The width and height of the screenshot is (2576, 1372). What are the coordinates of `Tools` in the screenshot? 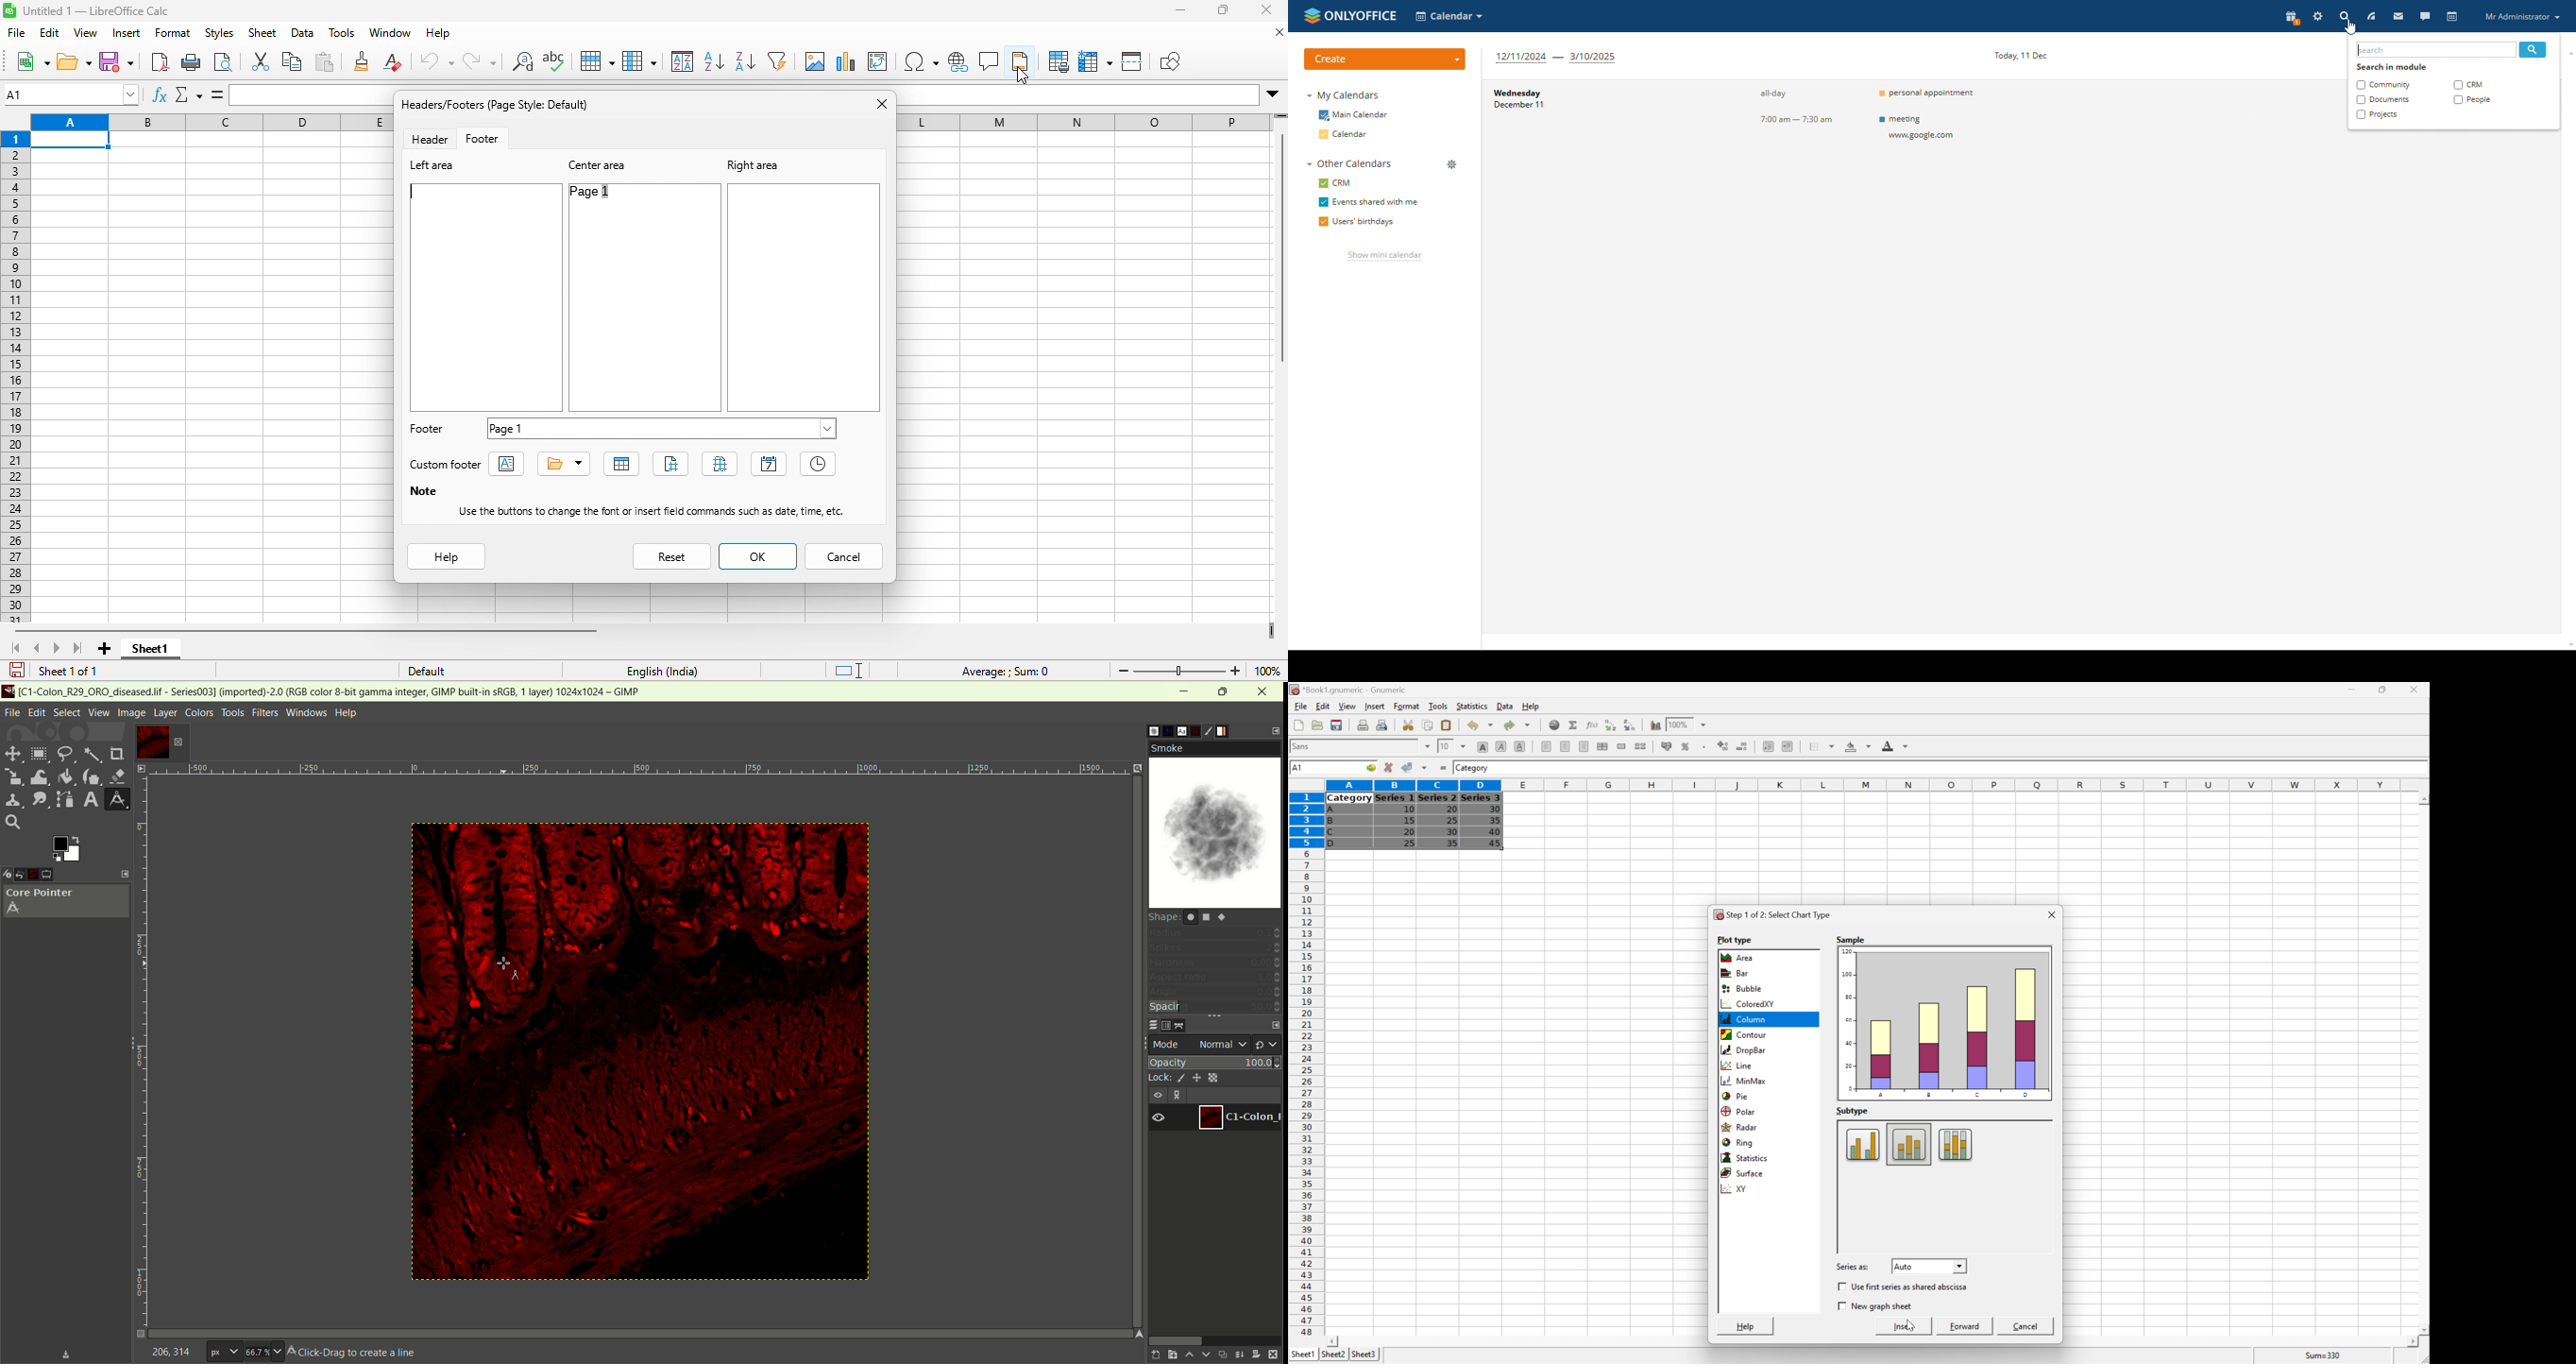 It's located at (1438, 705).